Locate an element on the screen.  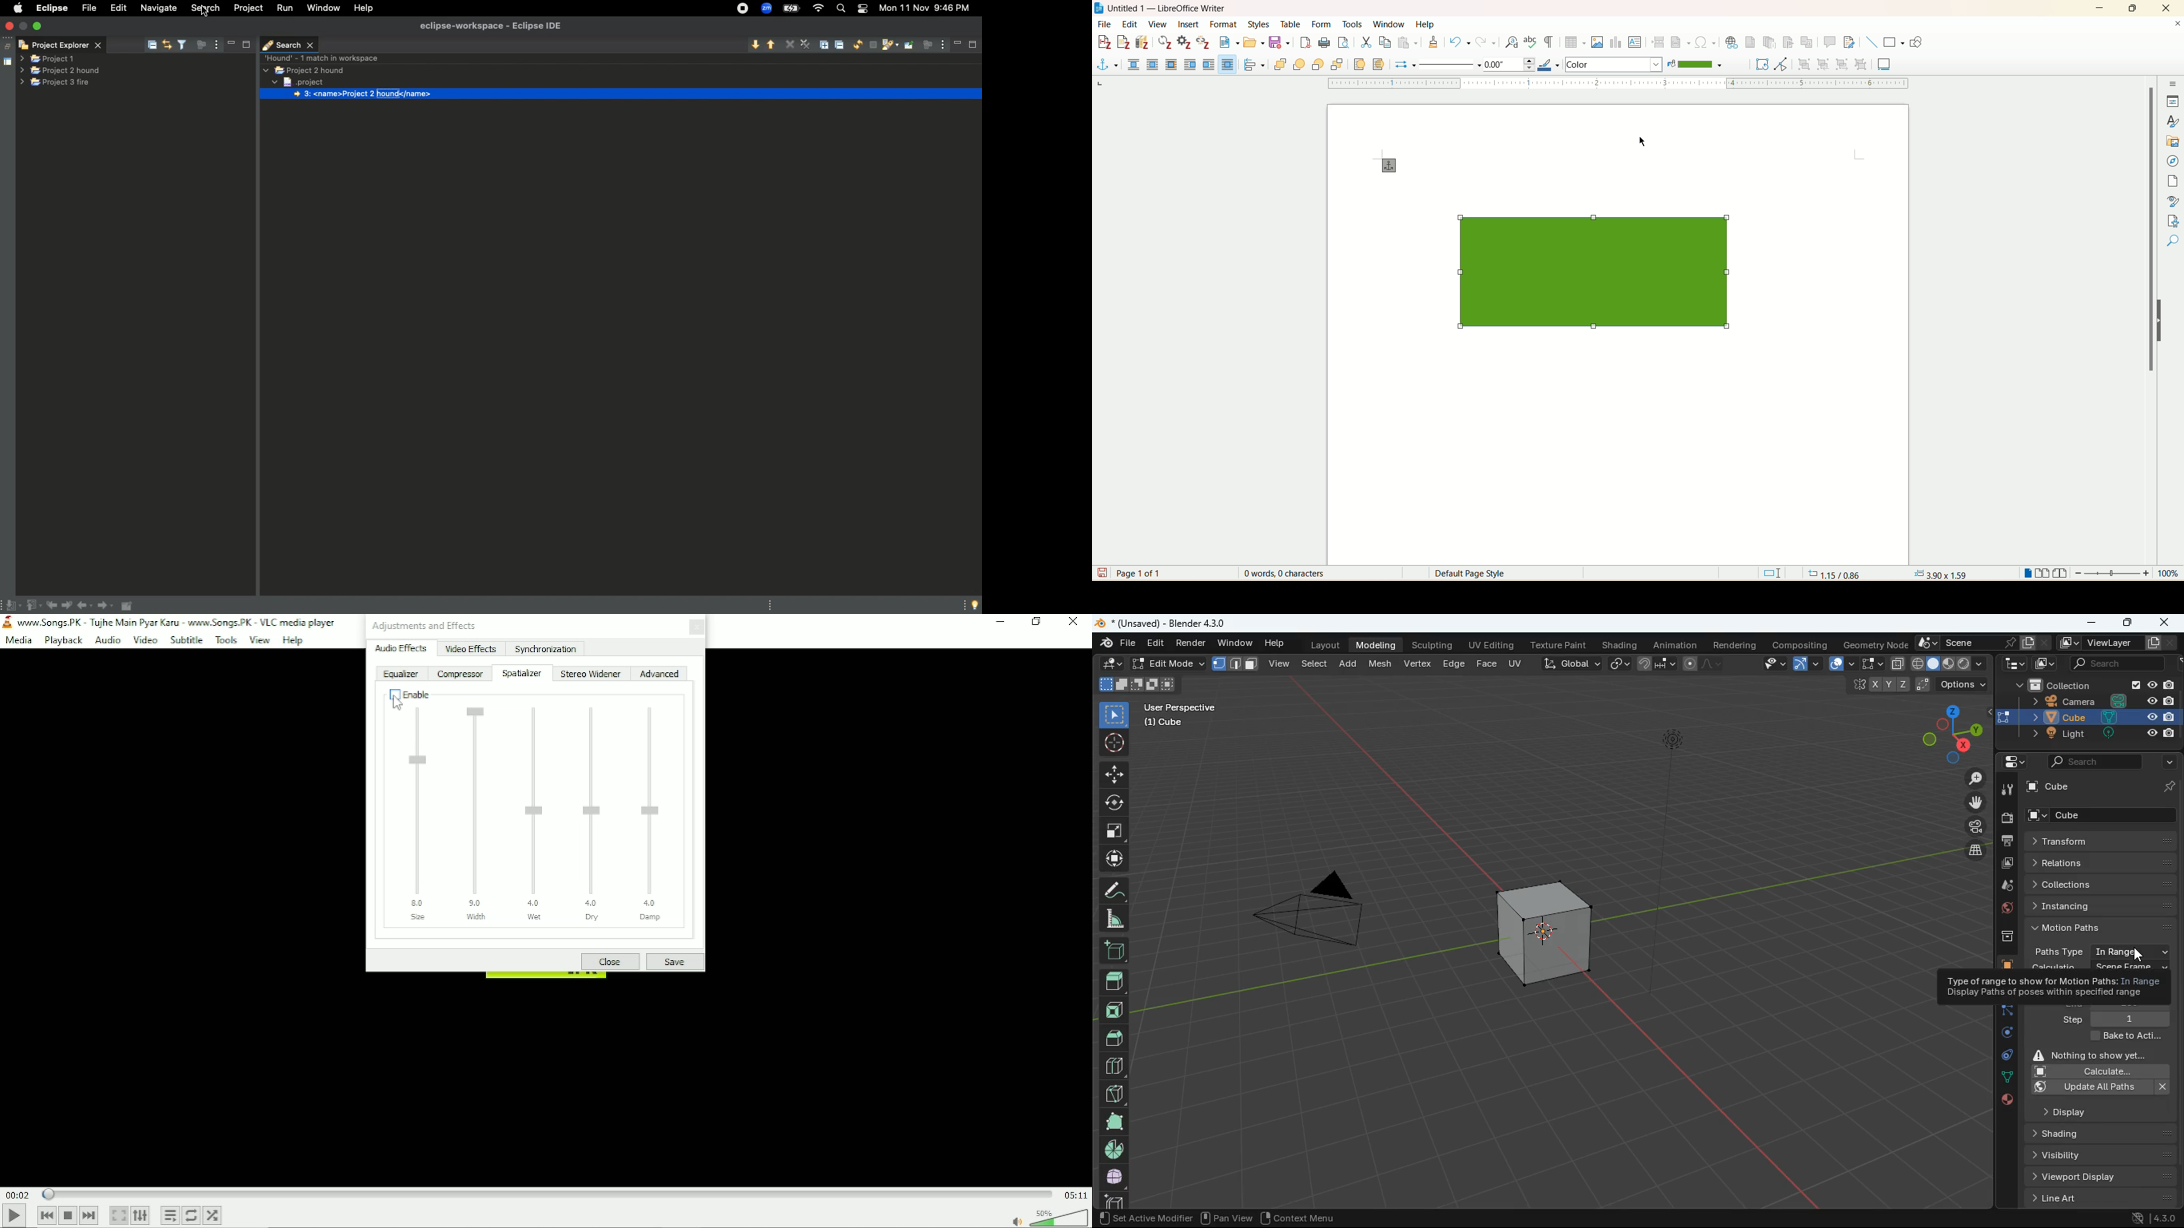
optimal is located at coordinates (1170, 64).